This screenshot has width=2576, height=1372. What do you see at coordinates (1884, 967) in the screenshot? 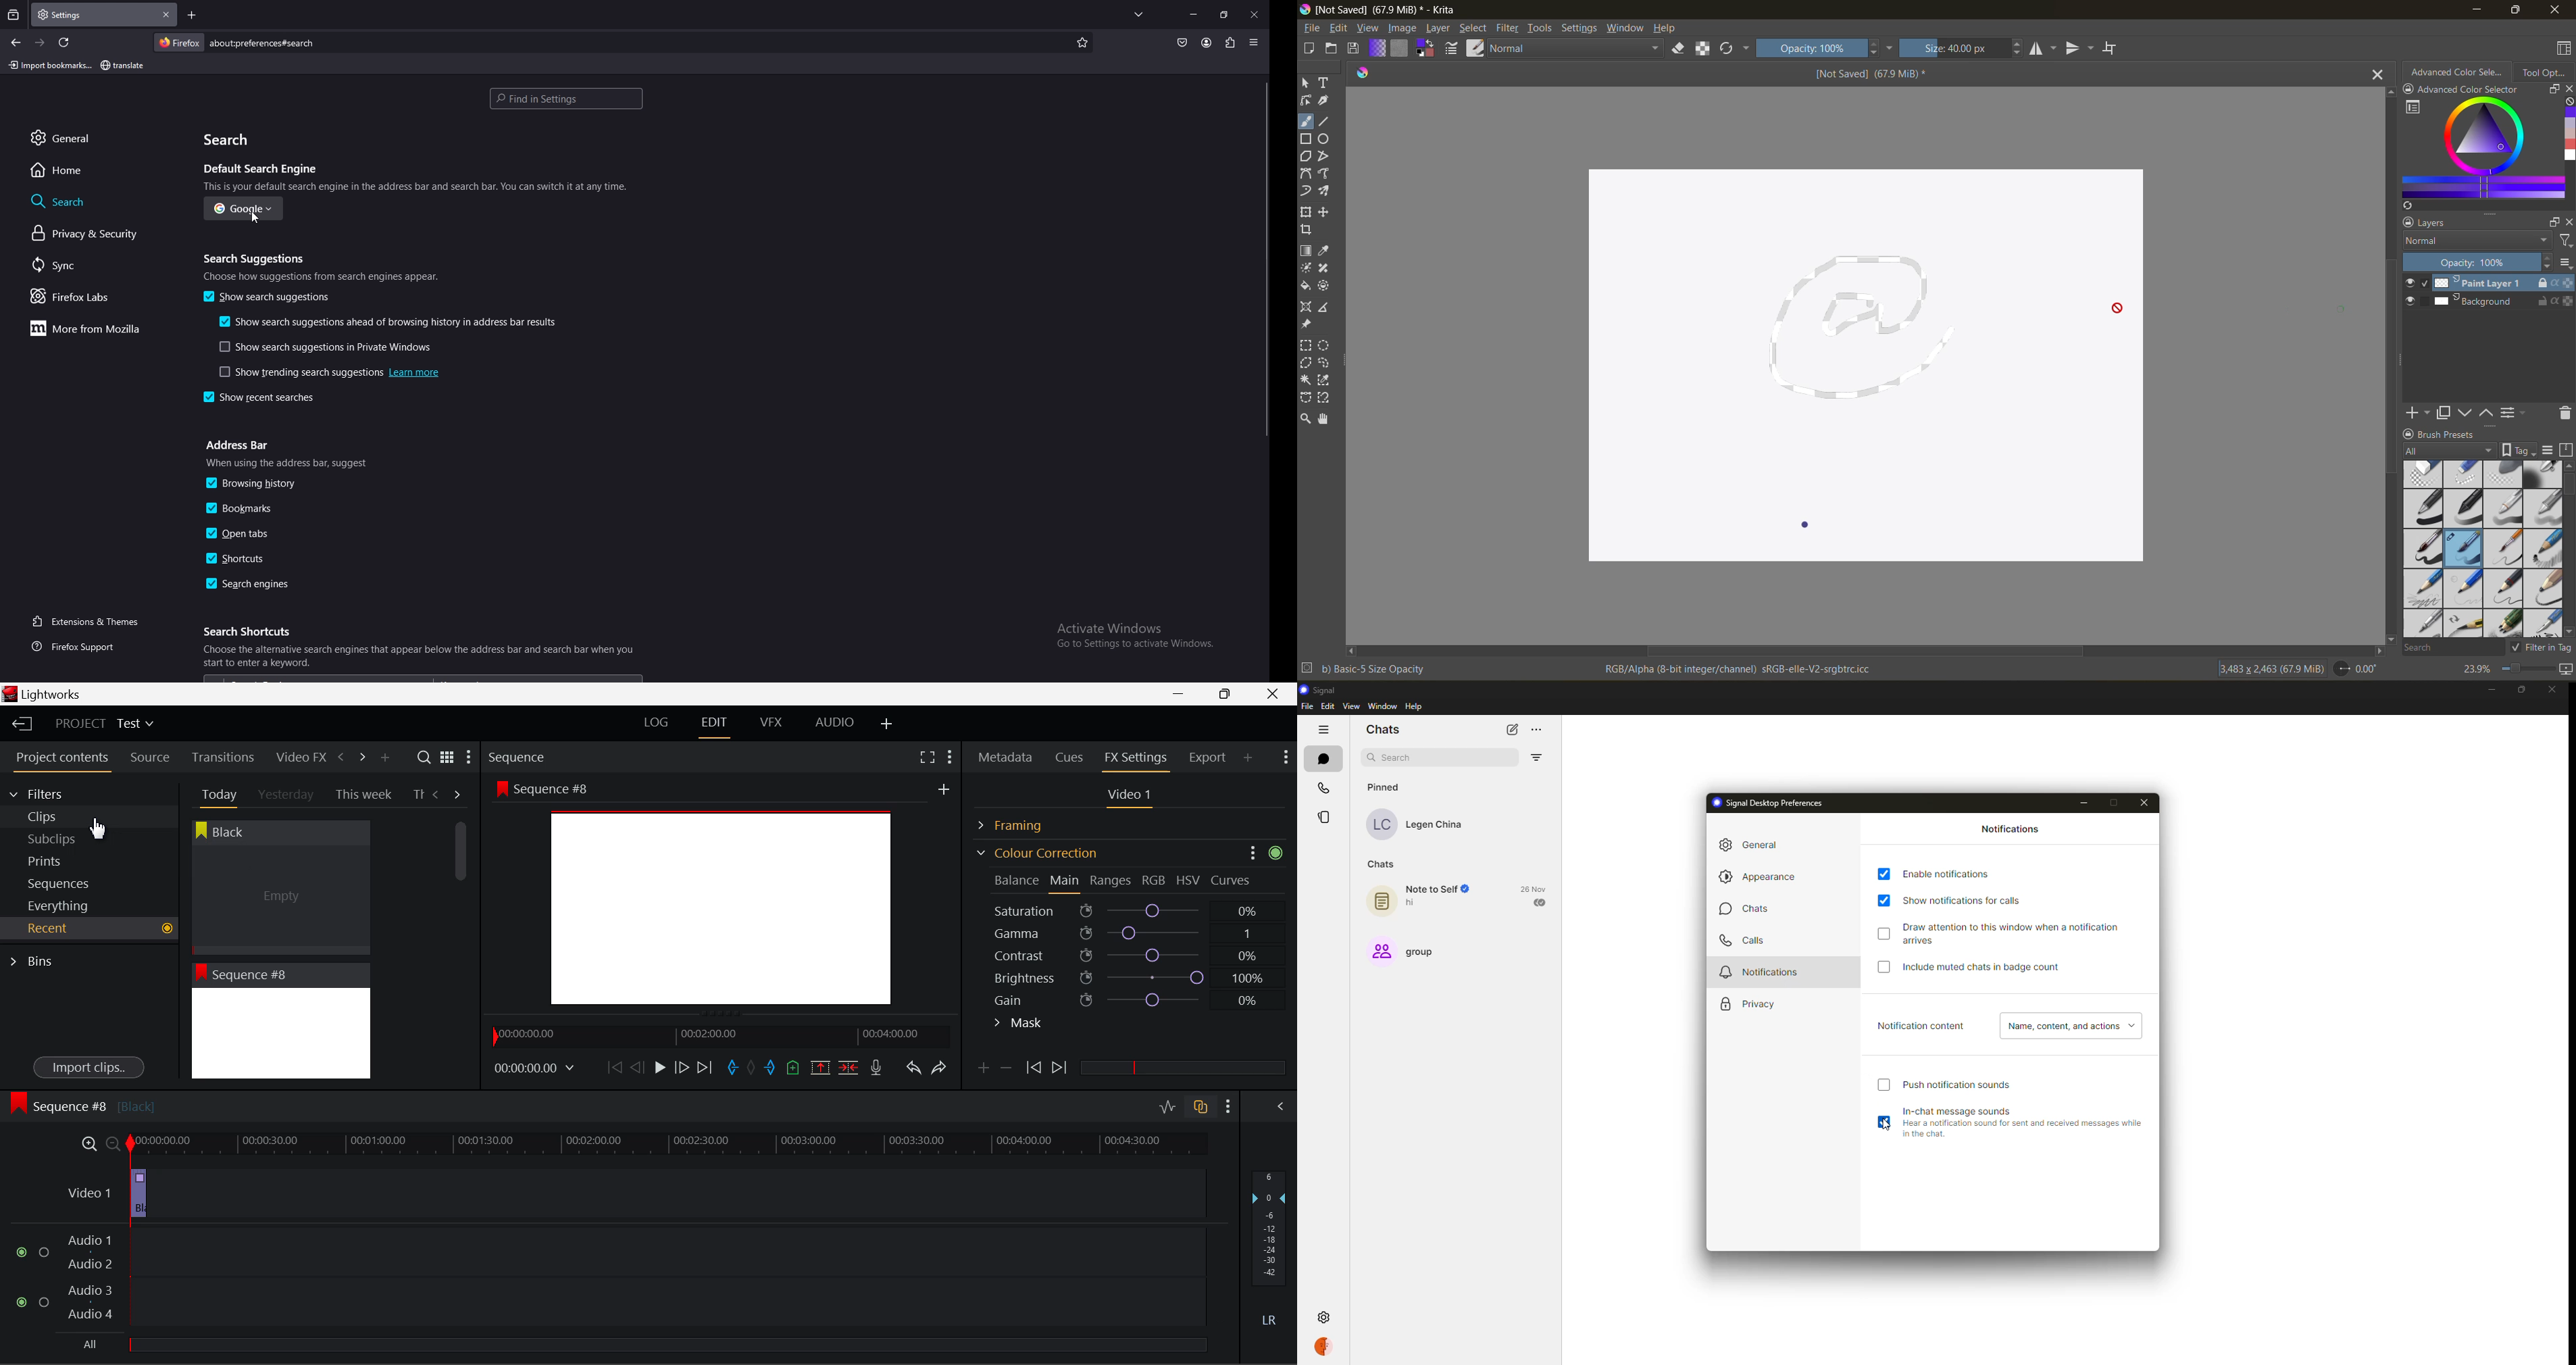
I see `click to enable` at bounding box center [1884, 967].